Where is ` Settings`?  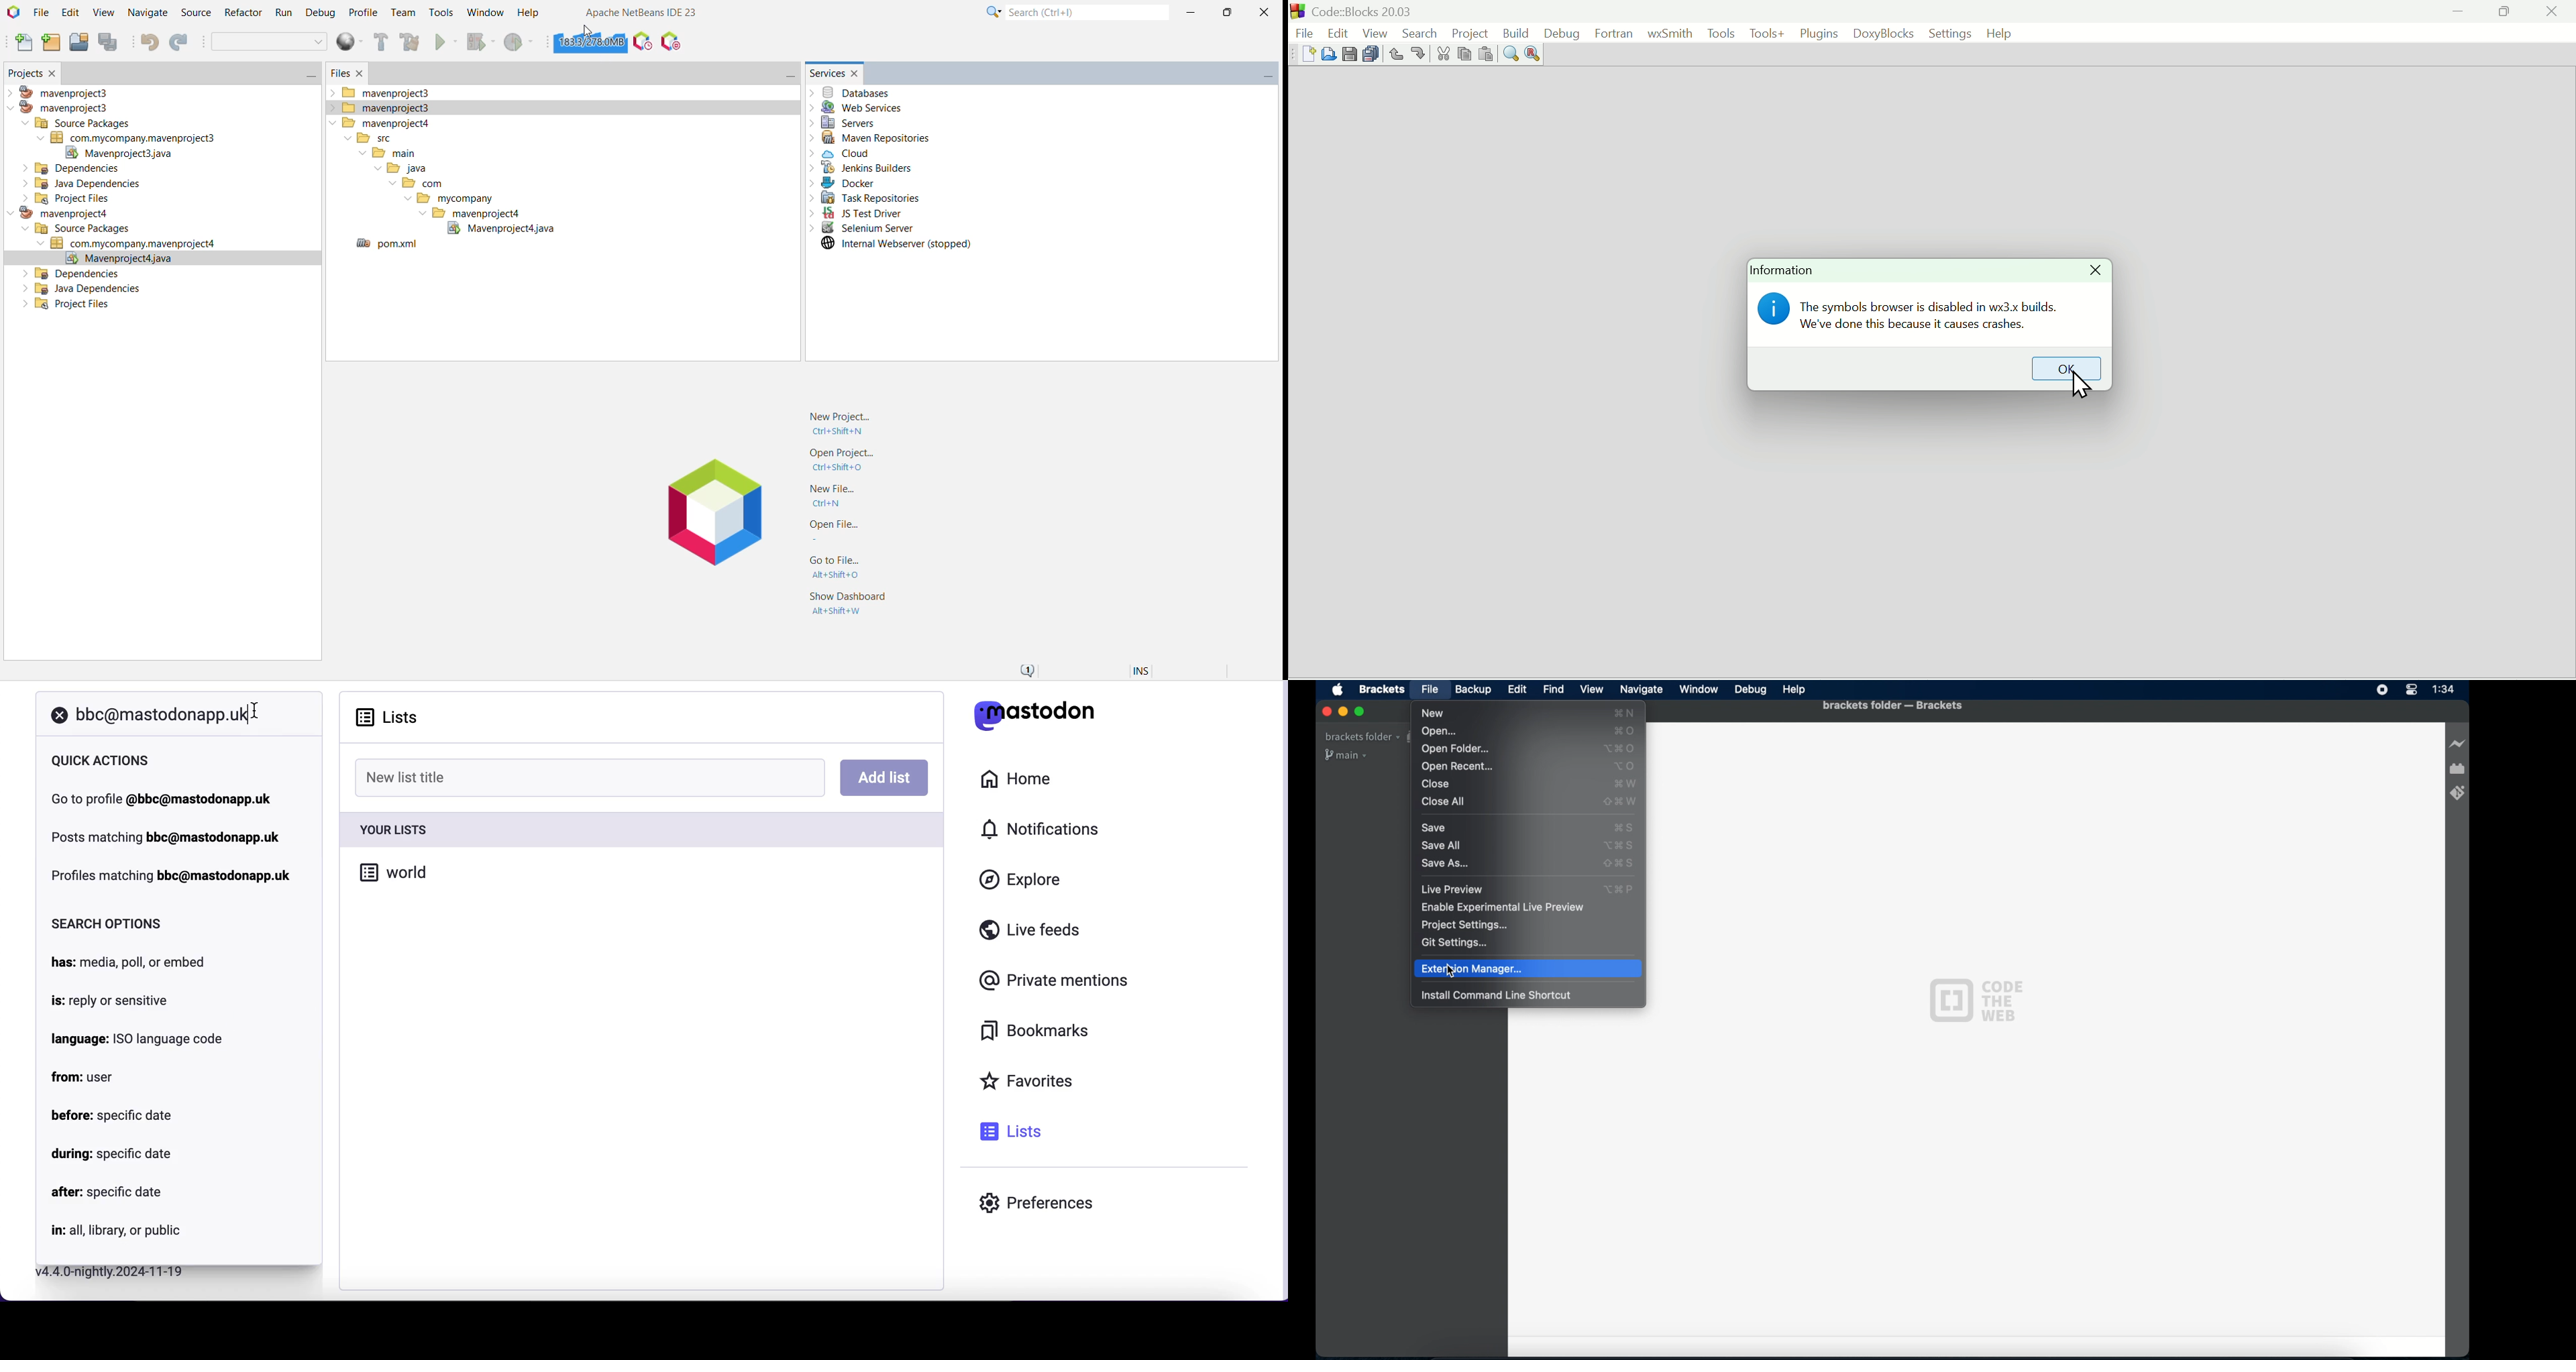  Settings is located at coordinates (1944, 33).